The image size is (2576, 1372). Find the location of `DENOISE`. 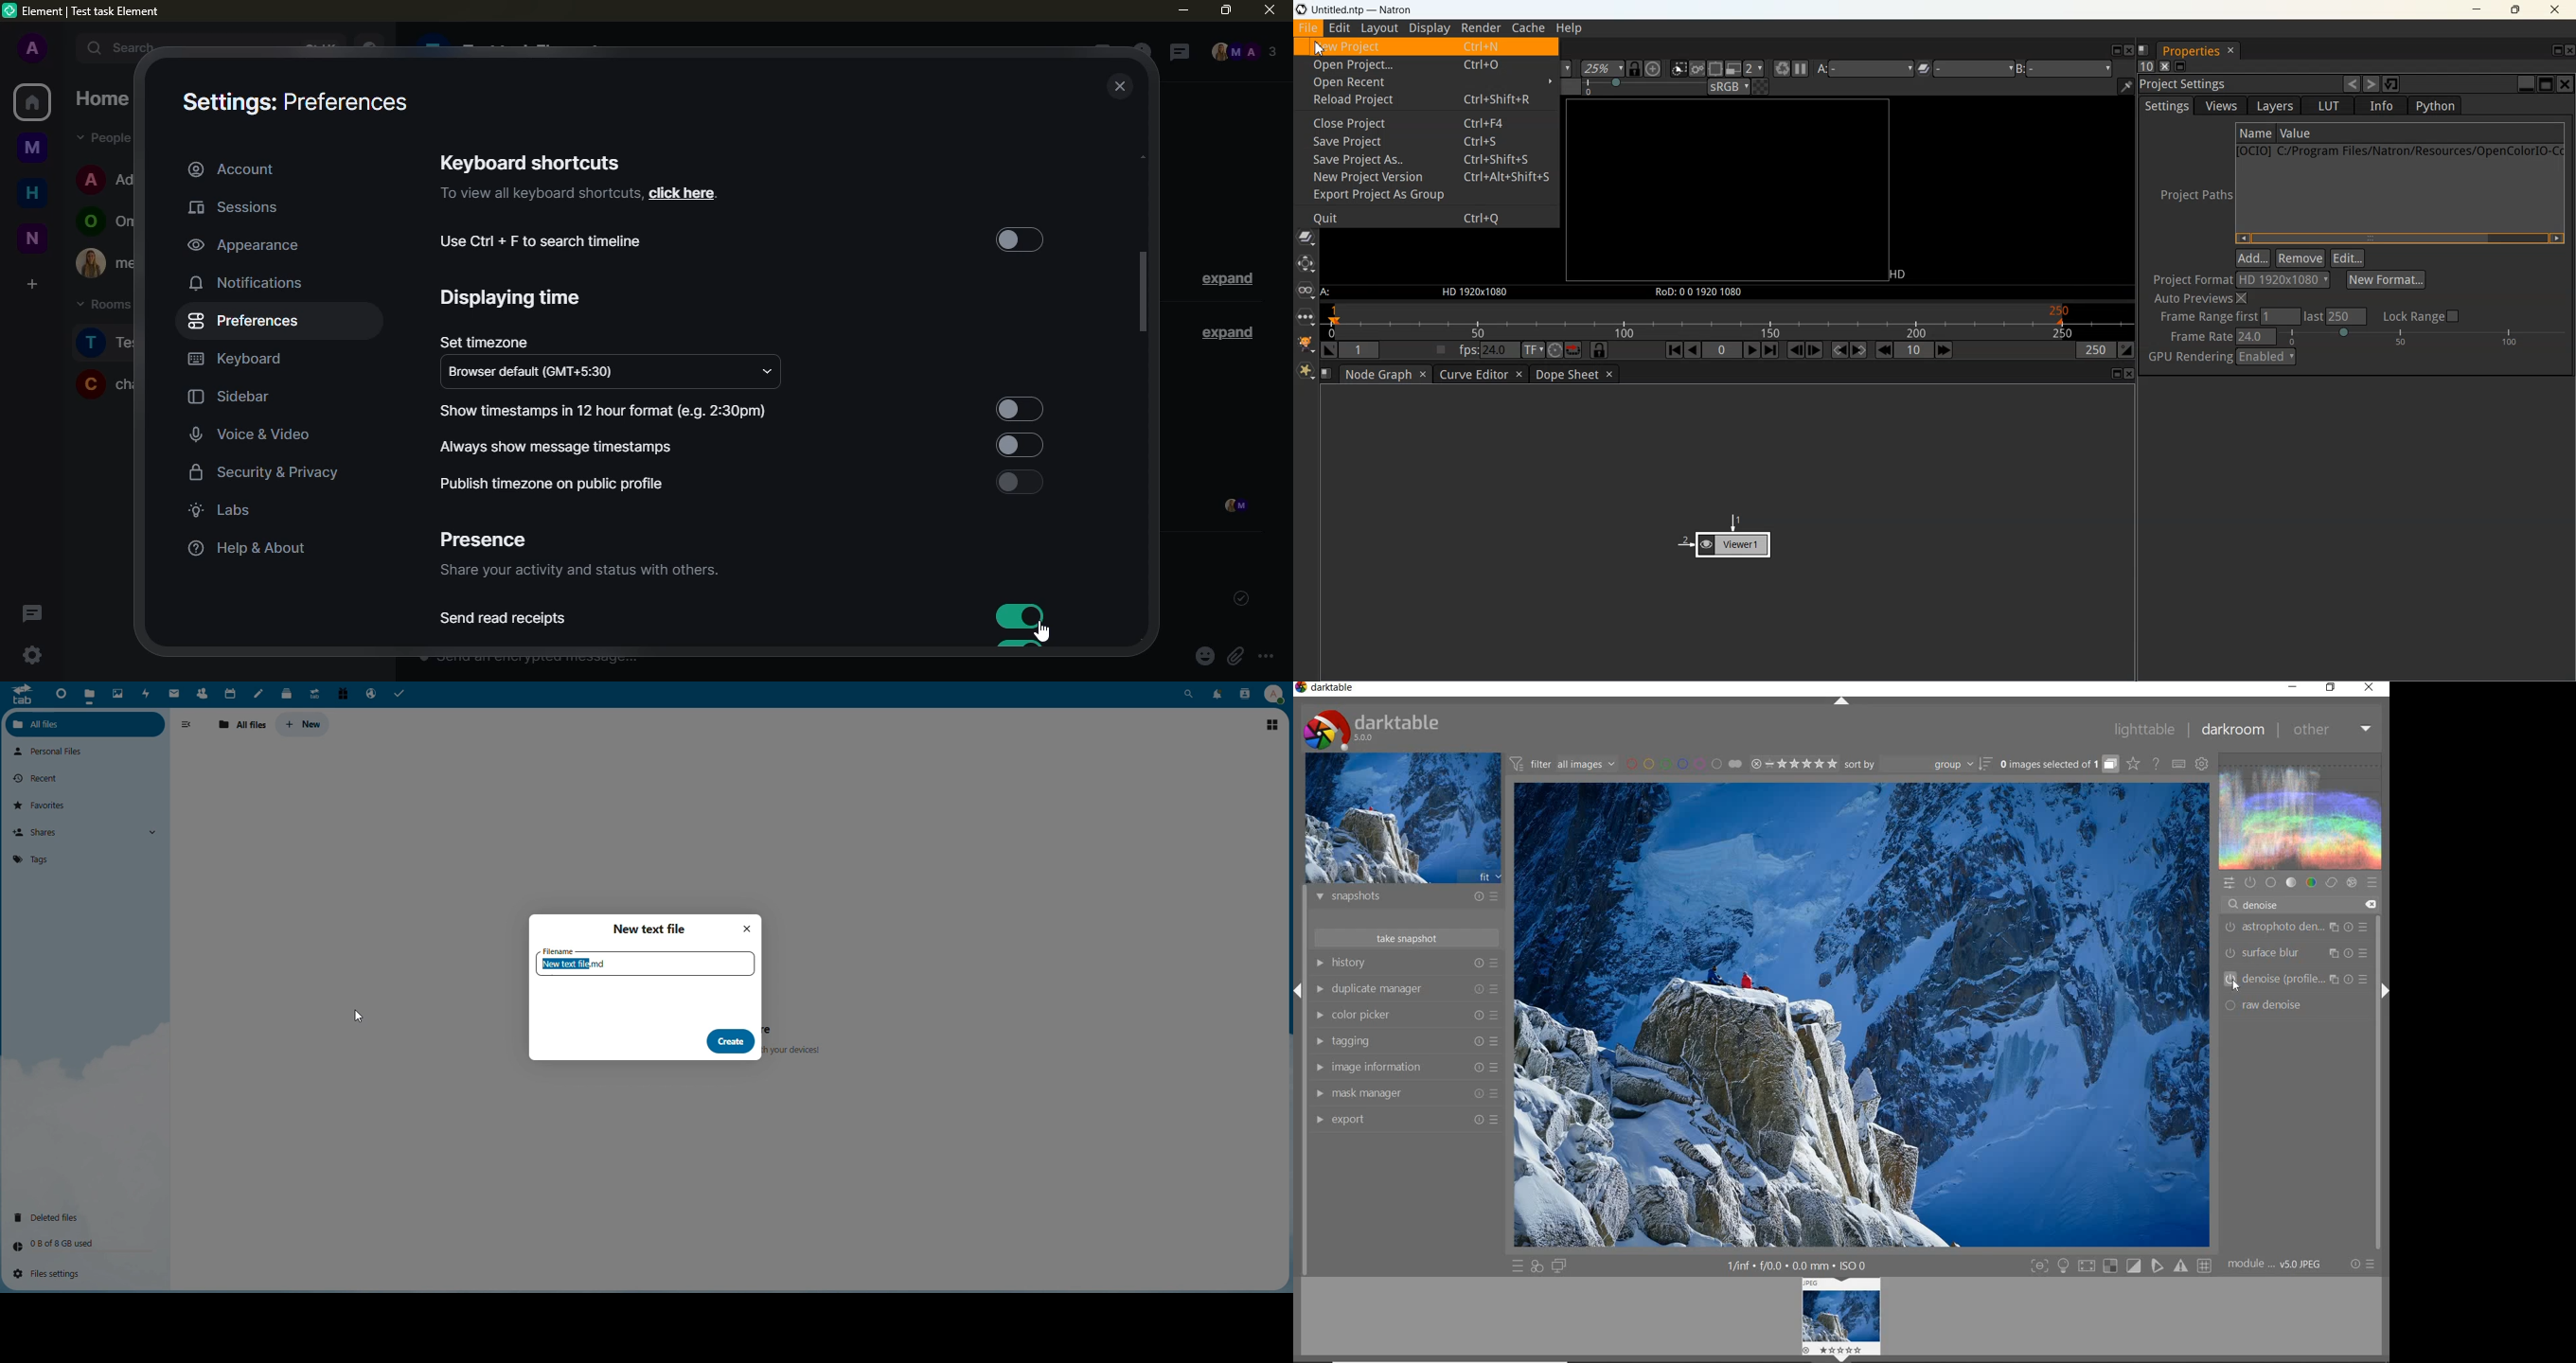

DENOISE is located at coordinates (2258, 905).